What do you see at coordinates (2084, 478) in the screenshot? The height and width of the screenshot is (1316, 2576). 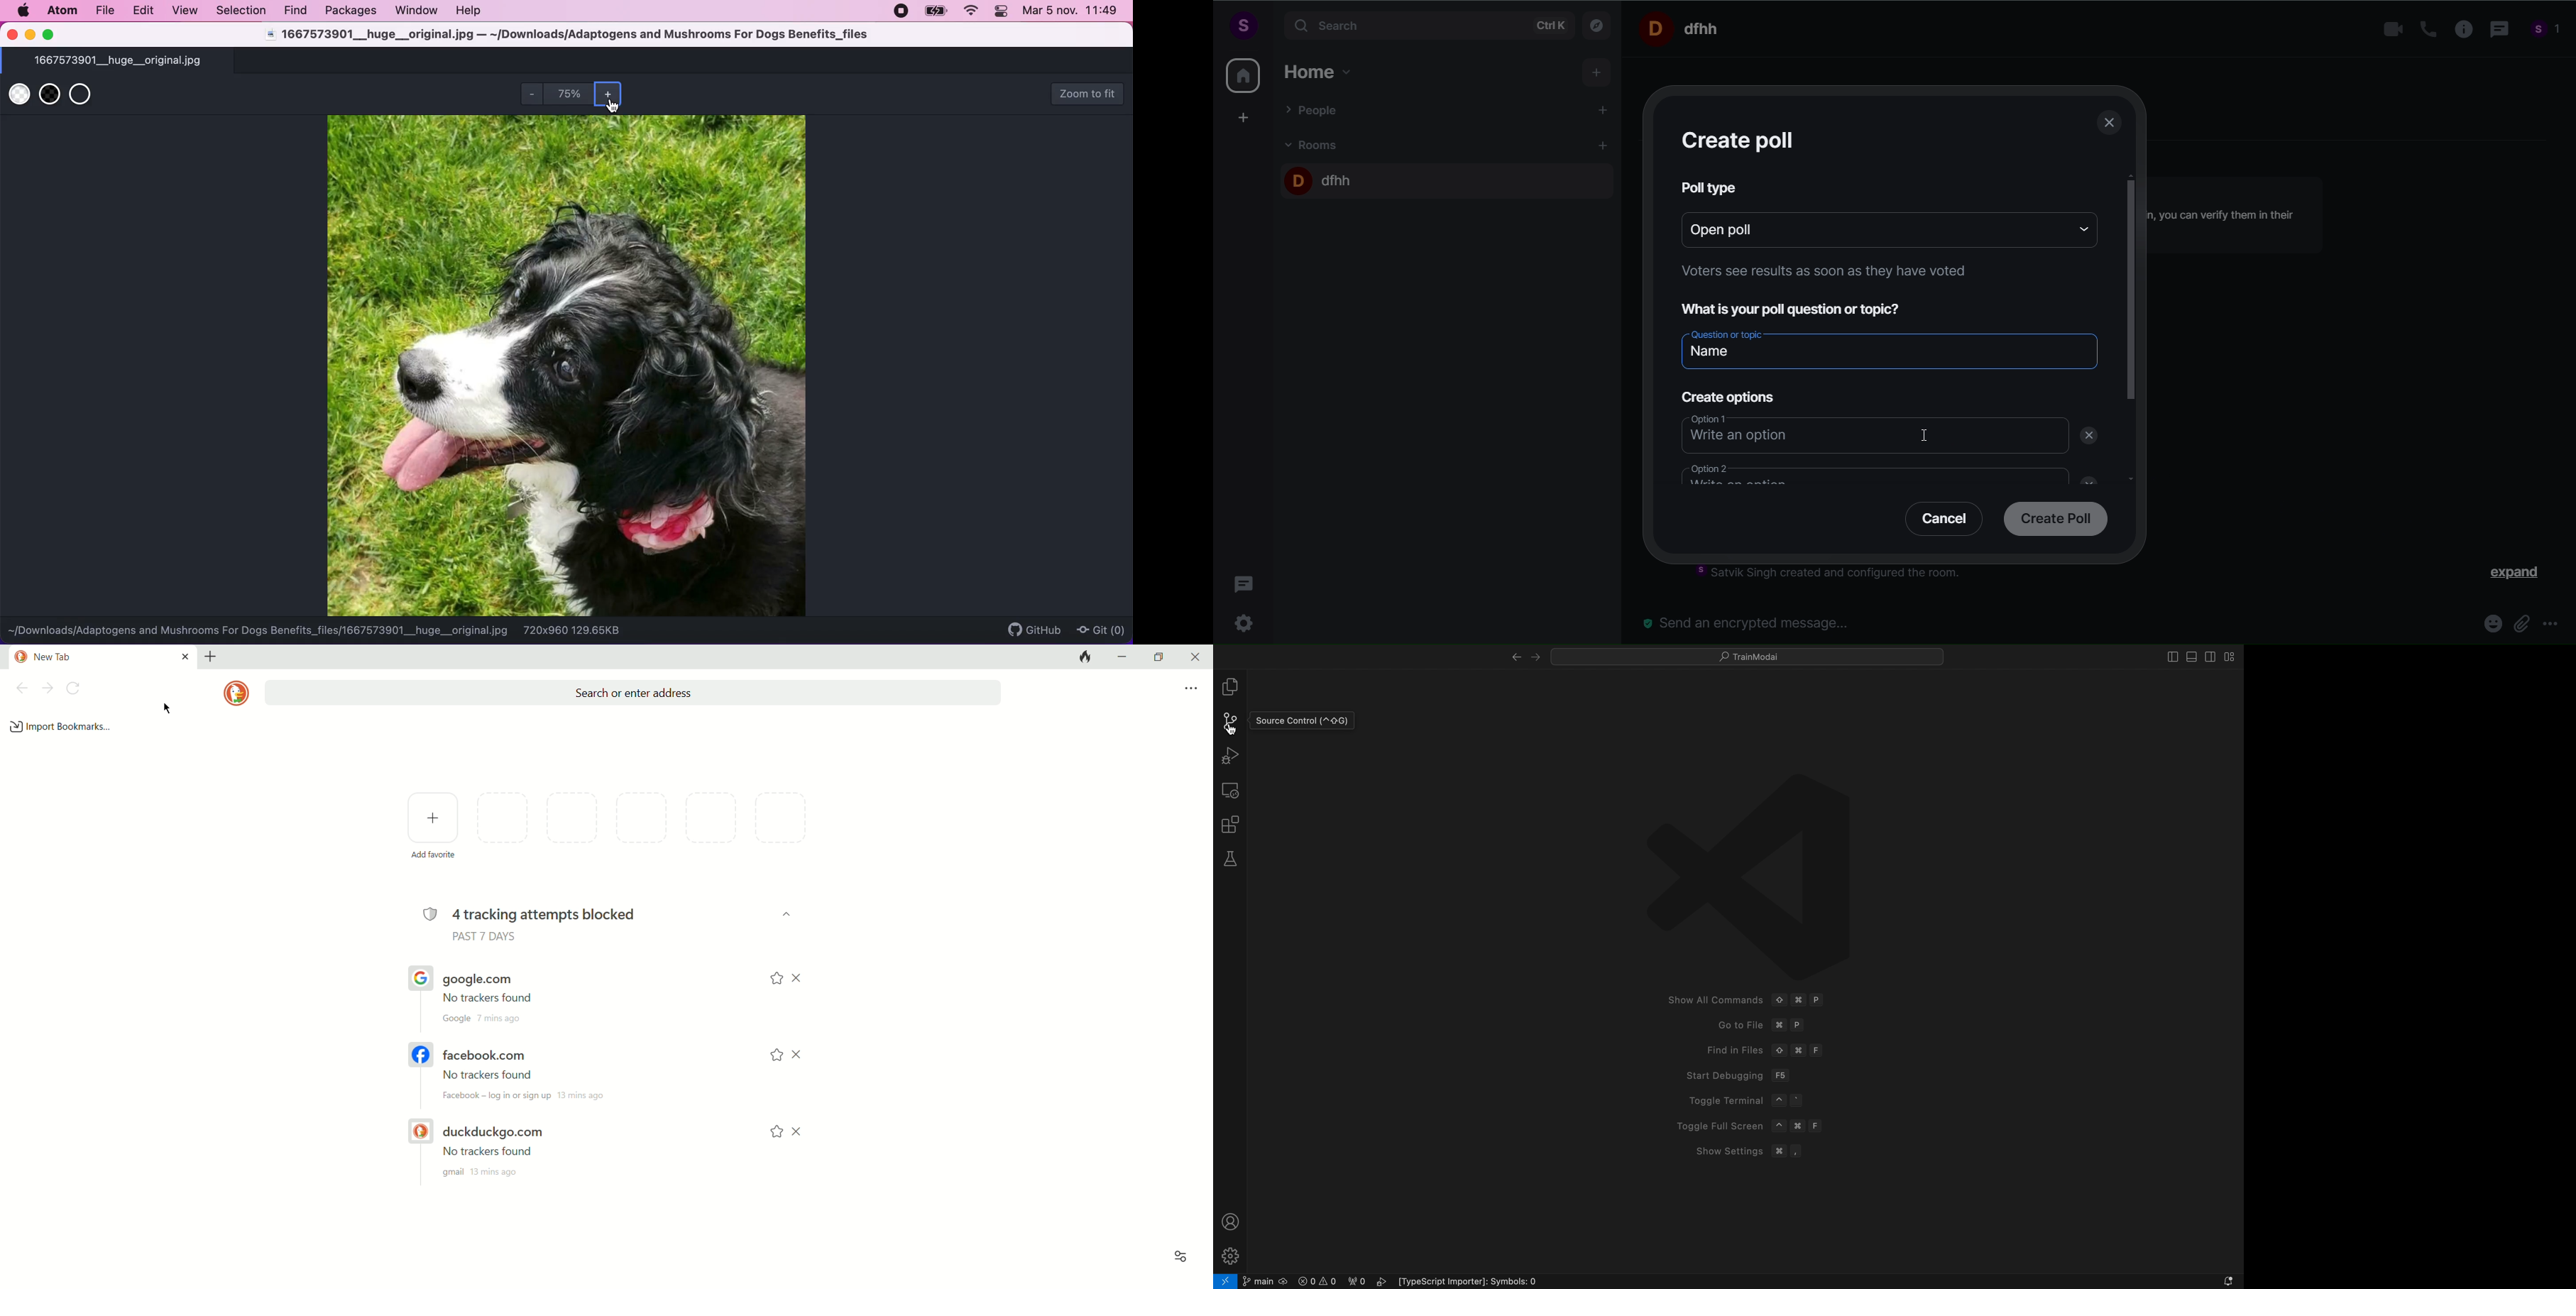 I see `close` at bounding box center [2084, 478].